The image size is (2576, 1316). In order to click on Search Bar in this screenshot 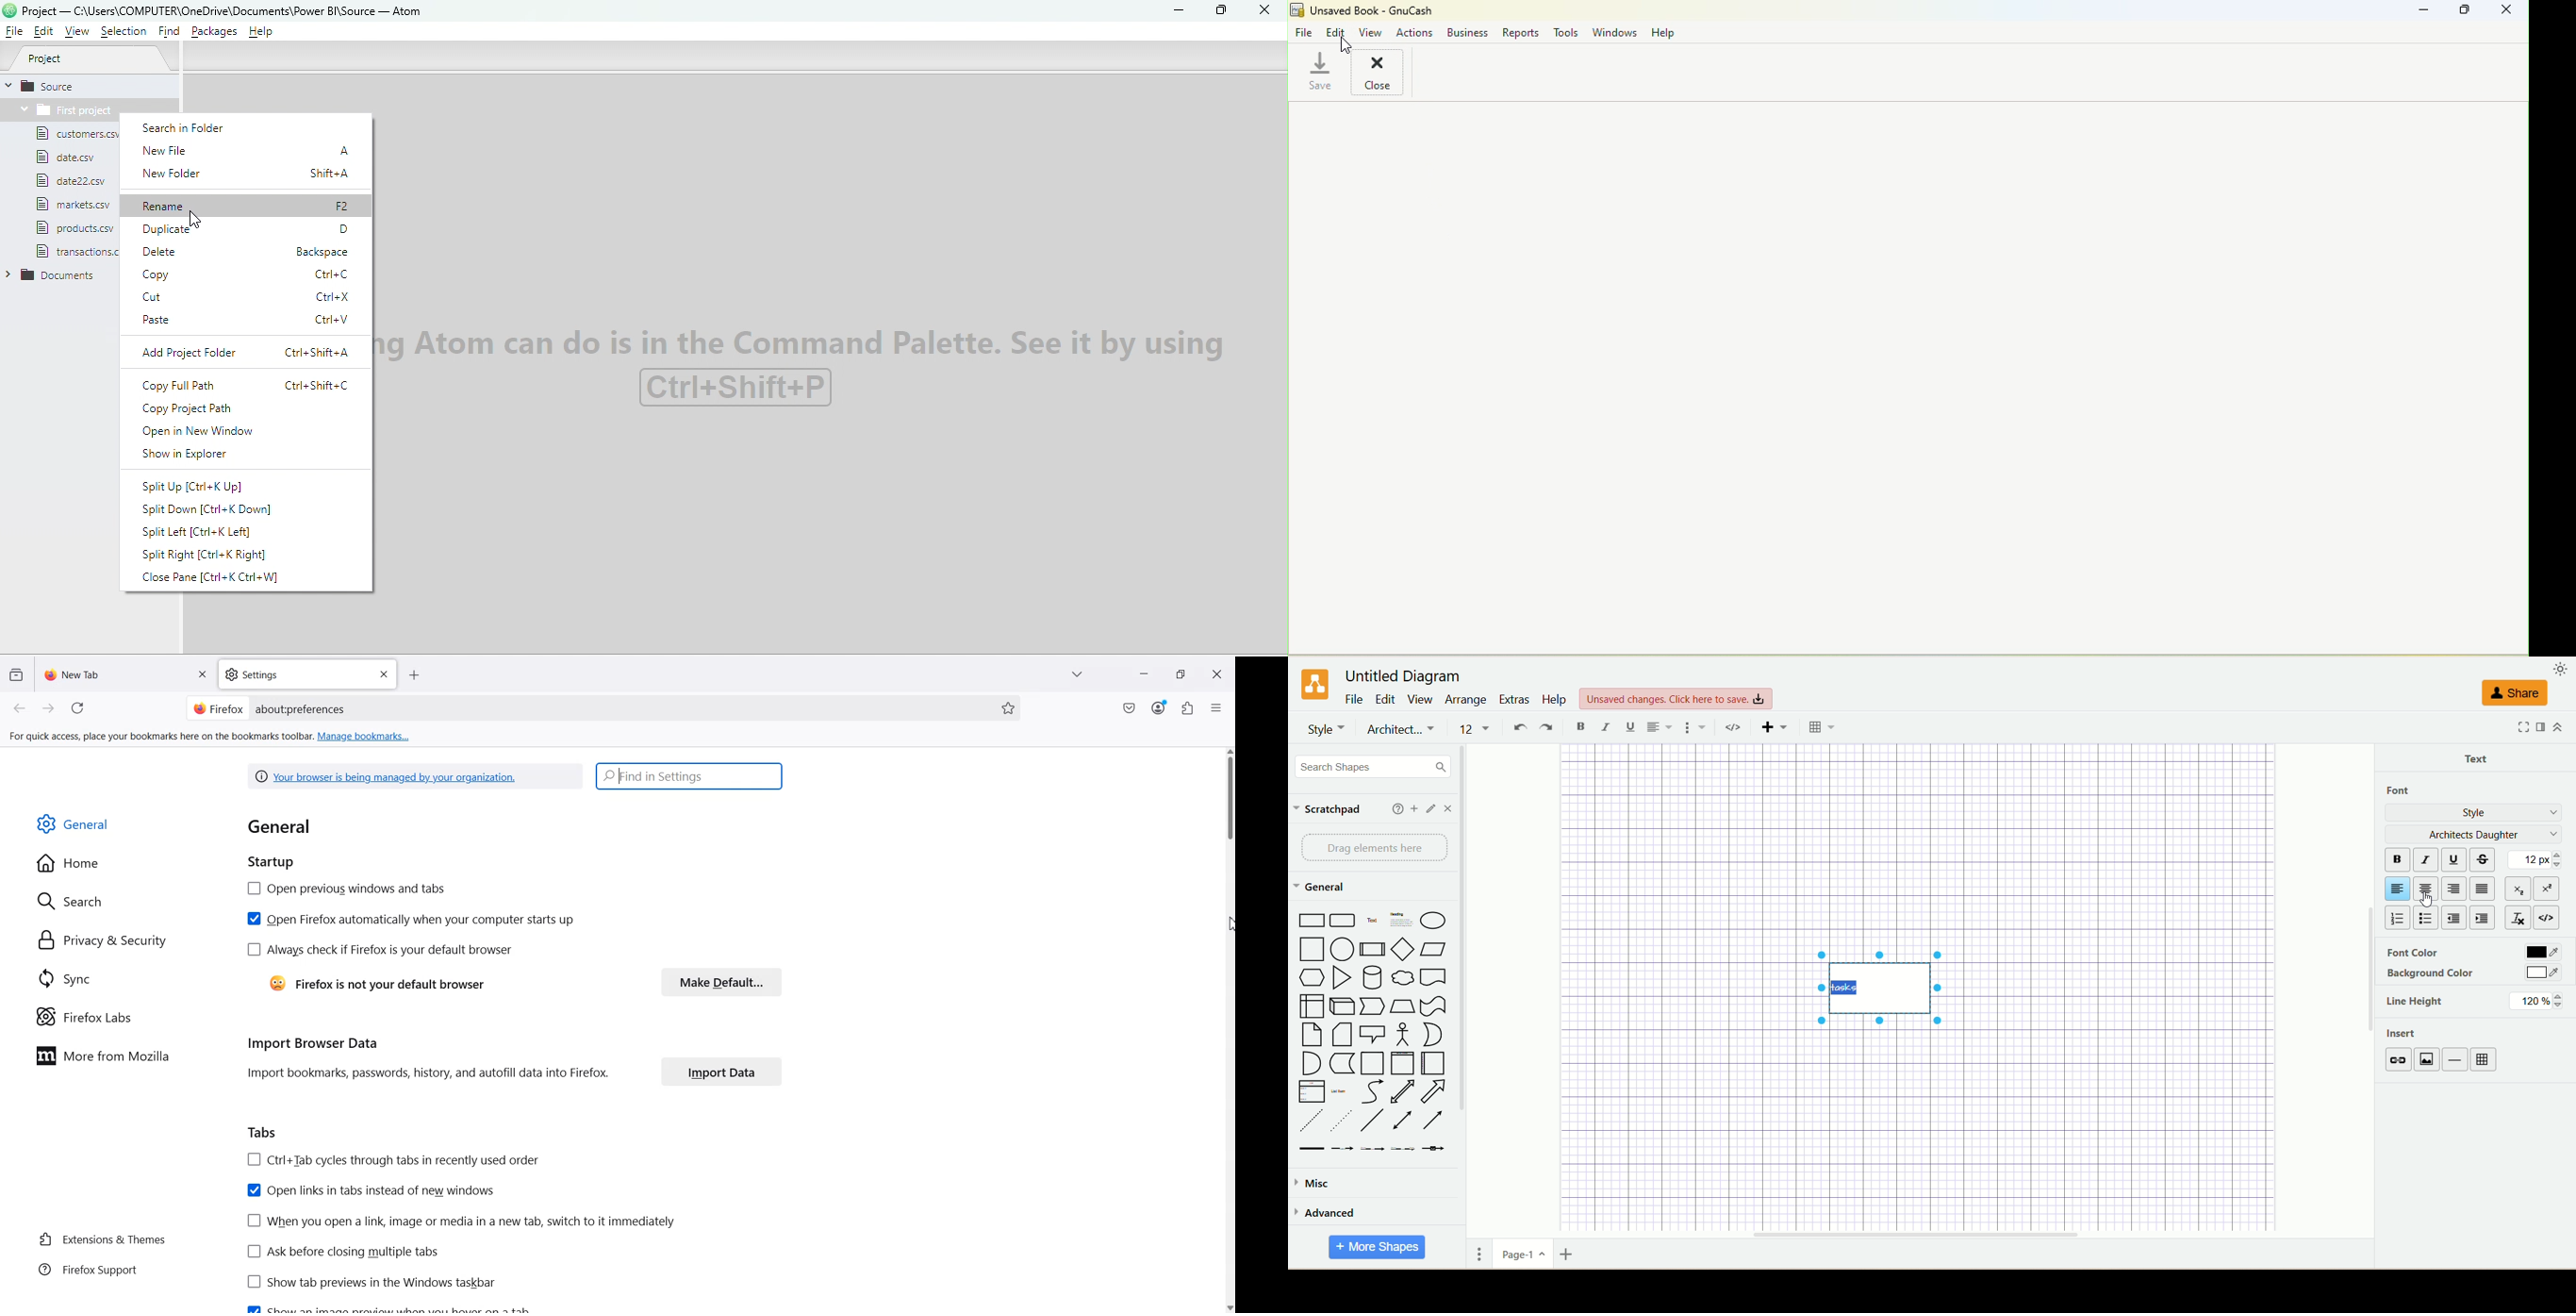, I will do `click(601, 708)`.